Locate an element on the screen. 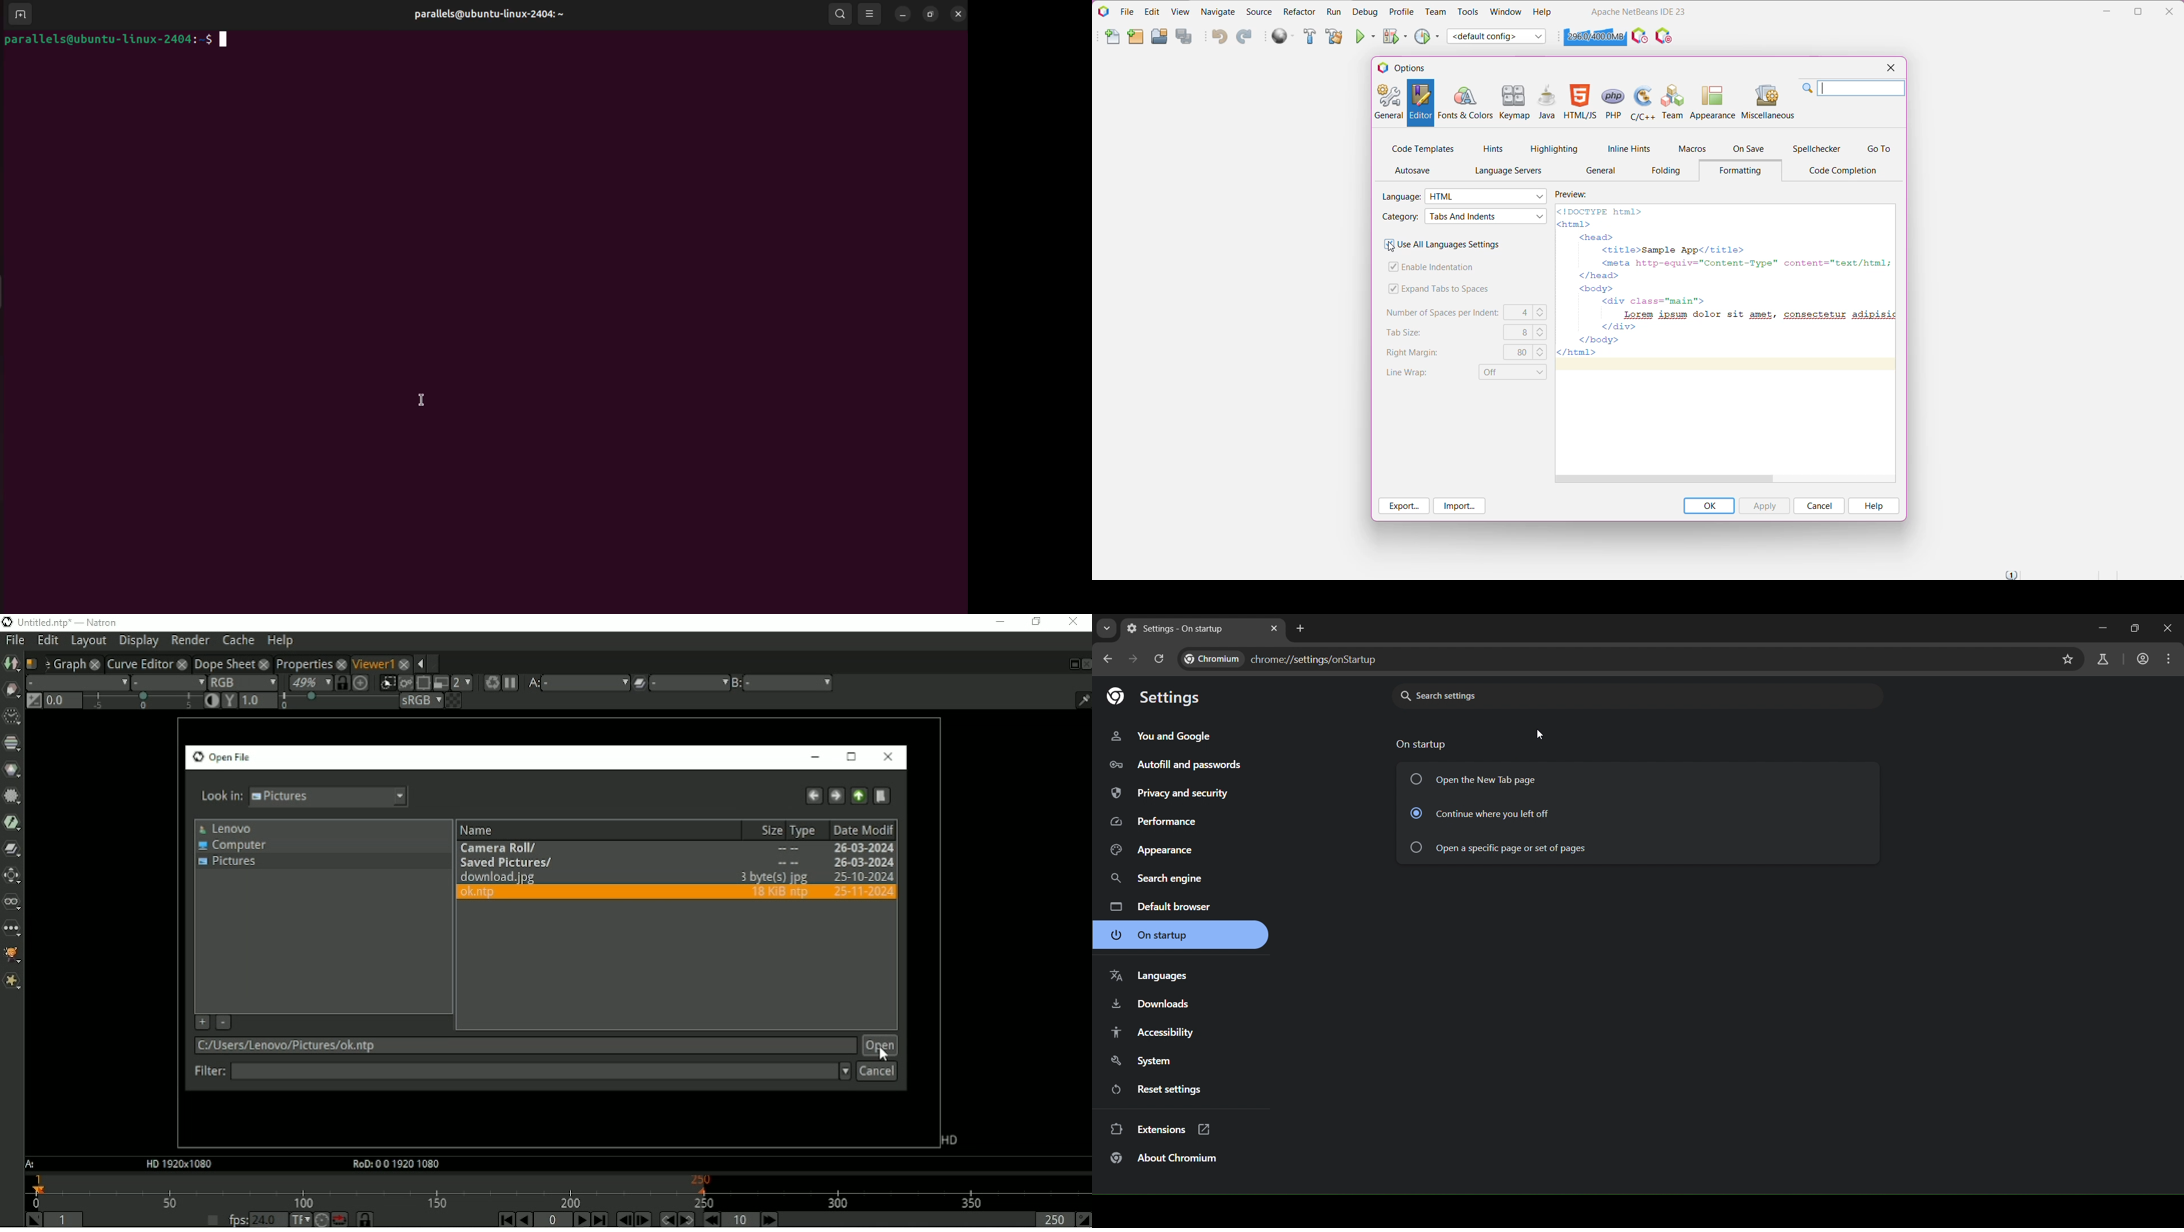  add terminal window is located at coordinates (18, 15).